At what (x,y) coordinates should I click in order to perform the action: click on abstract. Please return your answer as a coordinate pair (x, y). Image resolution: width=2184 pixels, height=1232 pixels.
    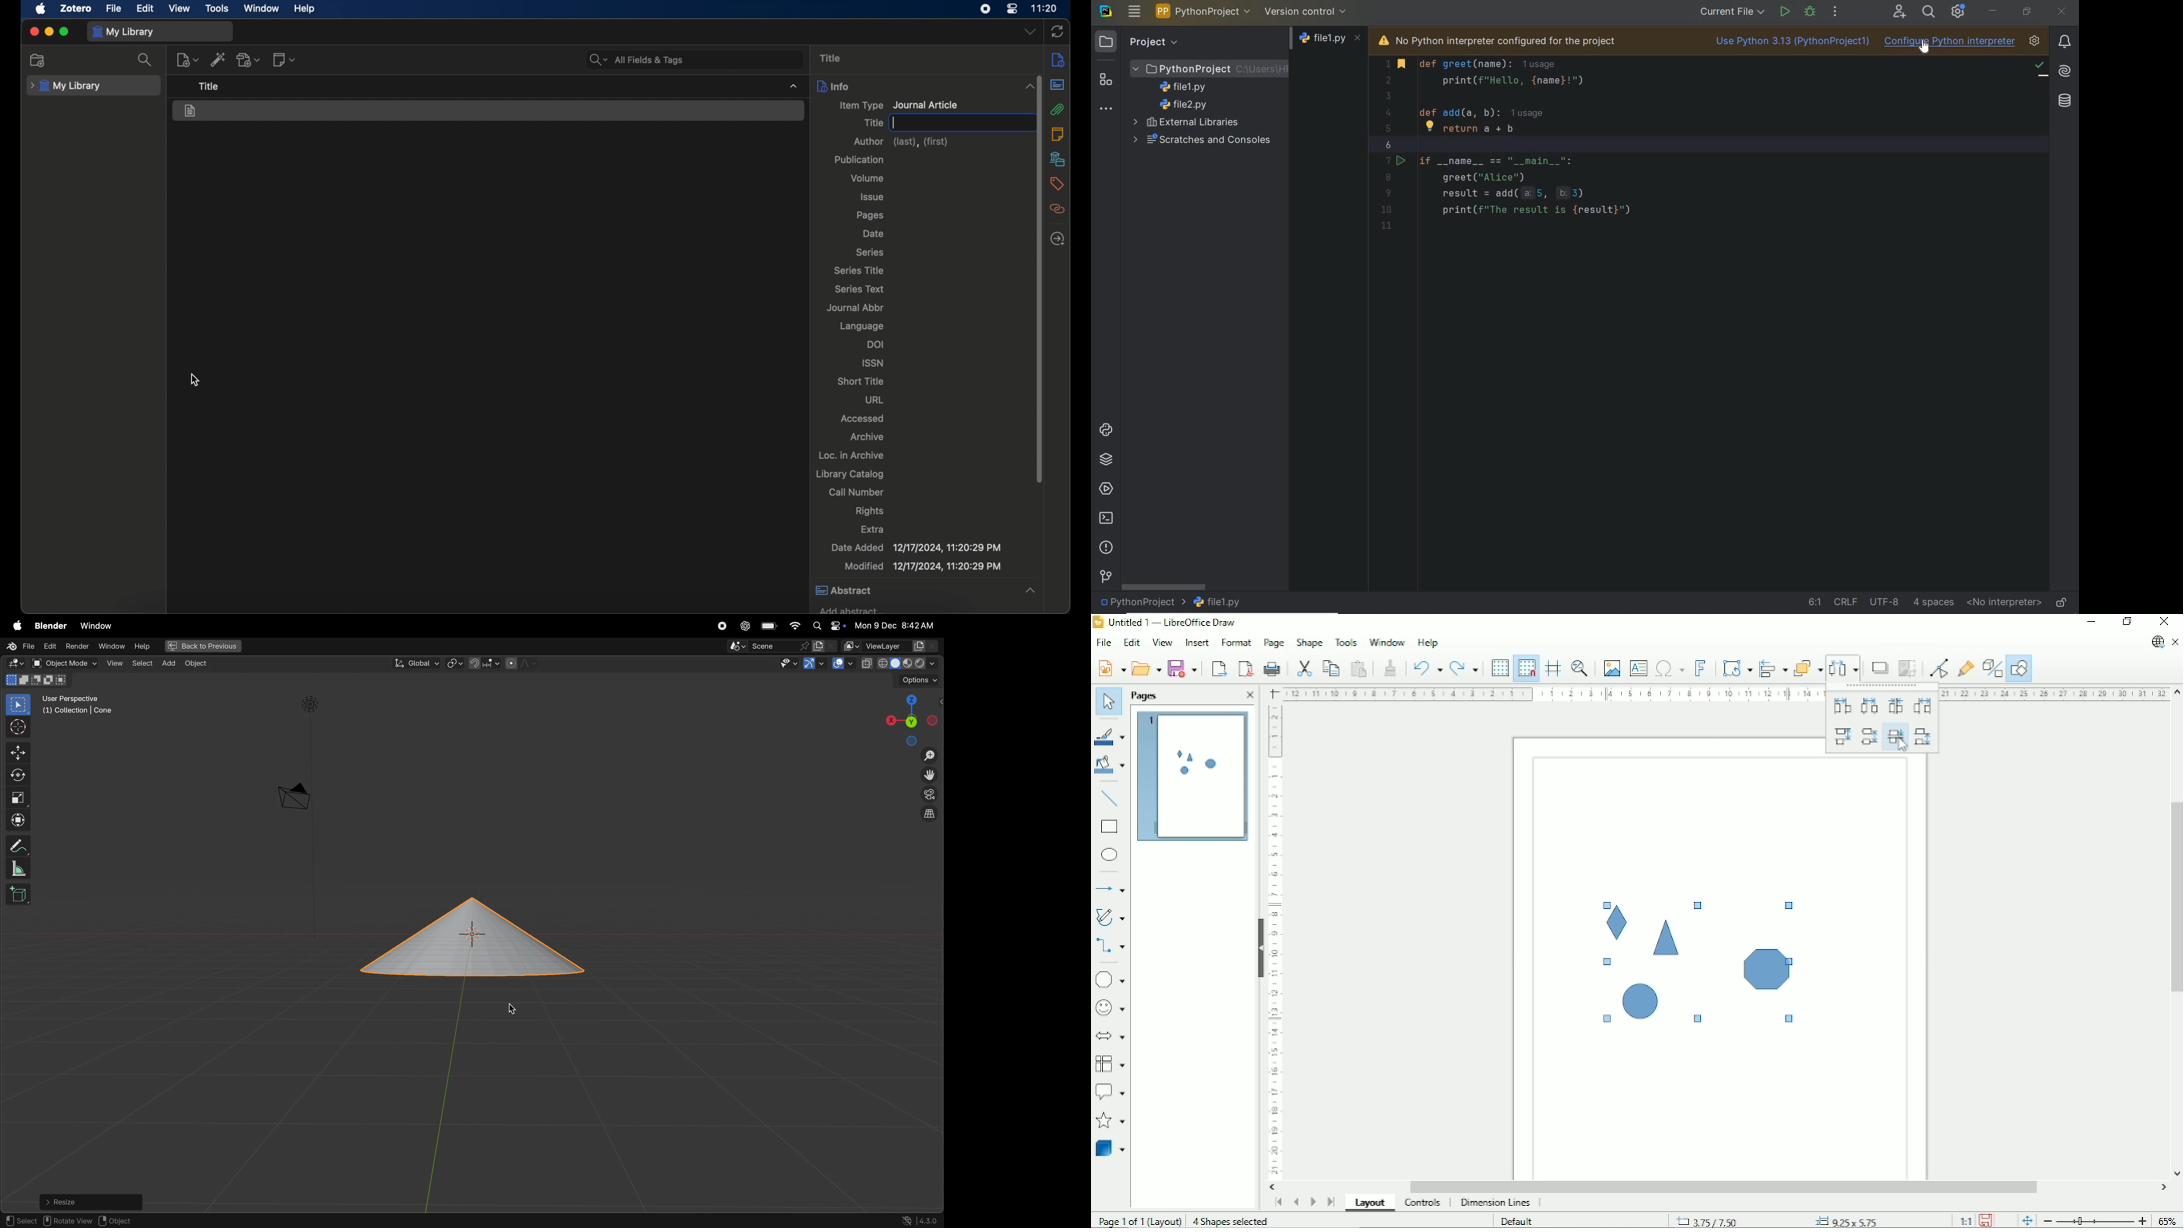
    Looking at the image, I should click on (1058, 84).